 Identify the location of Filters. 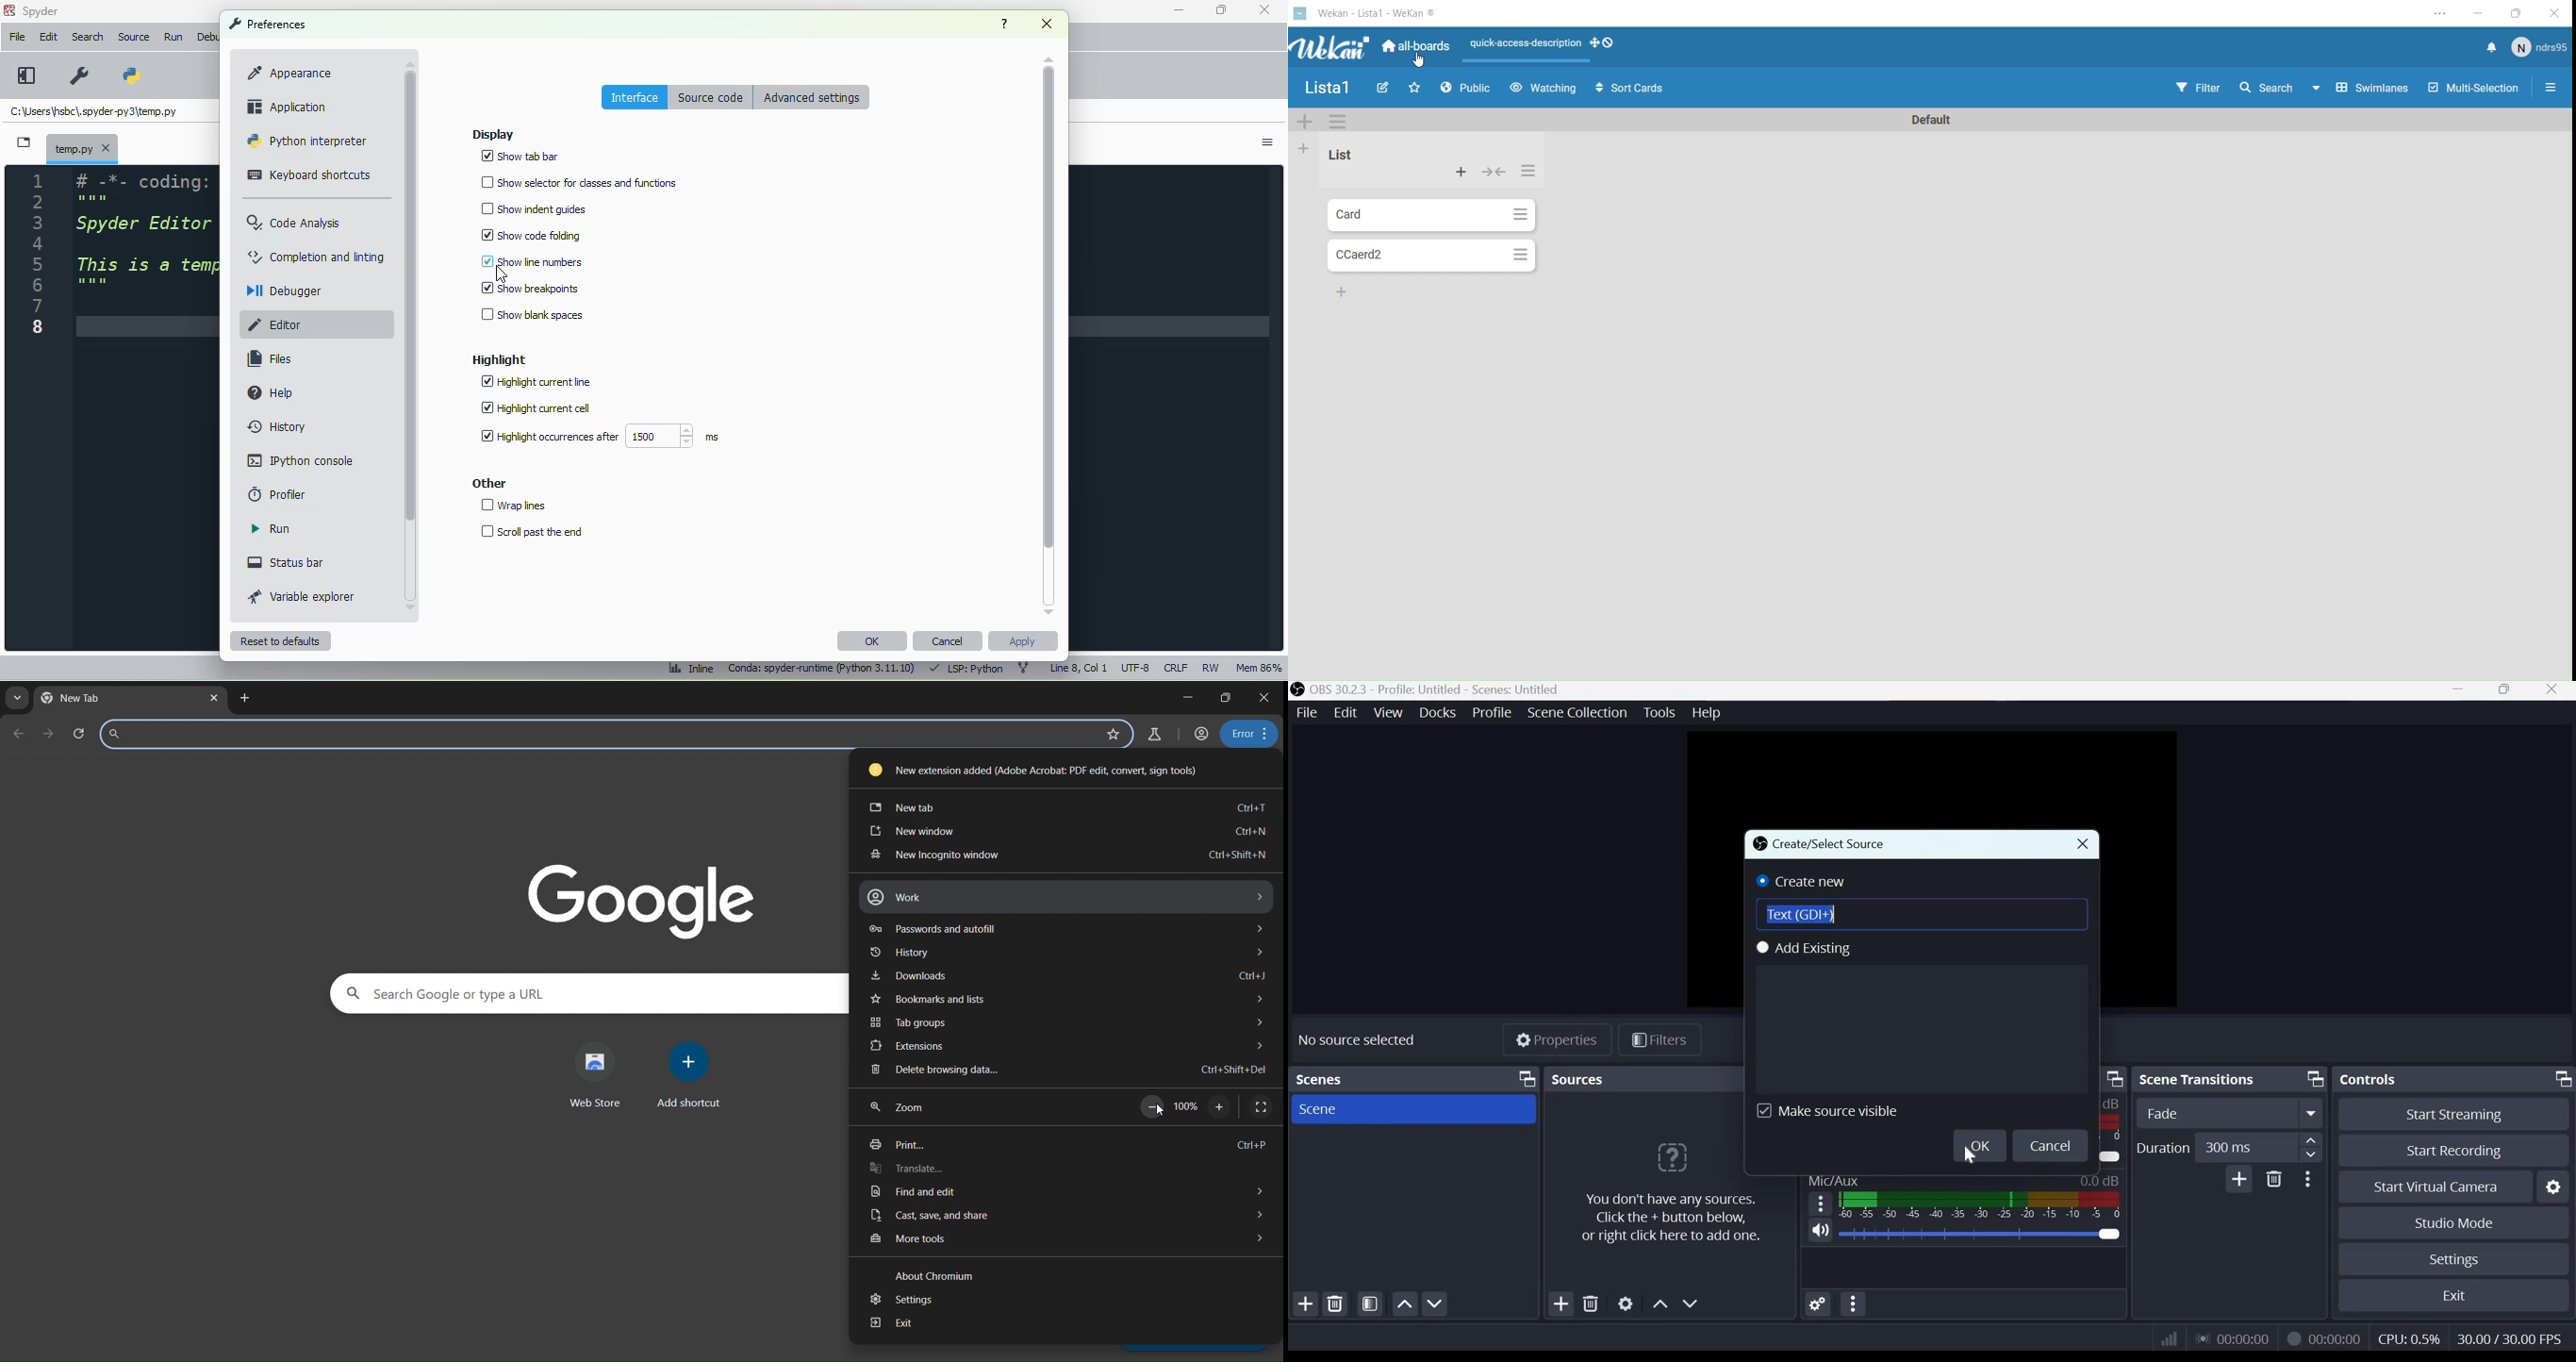
(1658, 1040).